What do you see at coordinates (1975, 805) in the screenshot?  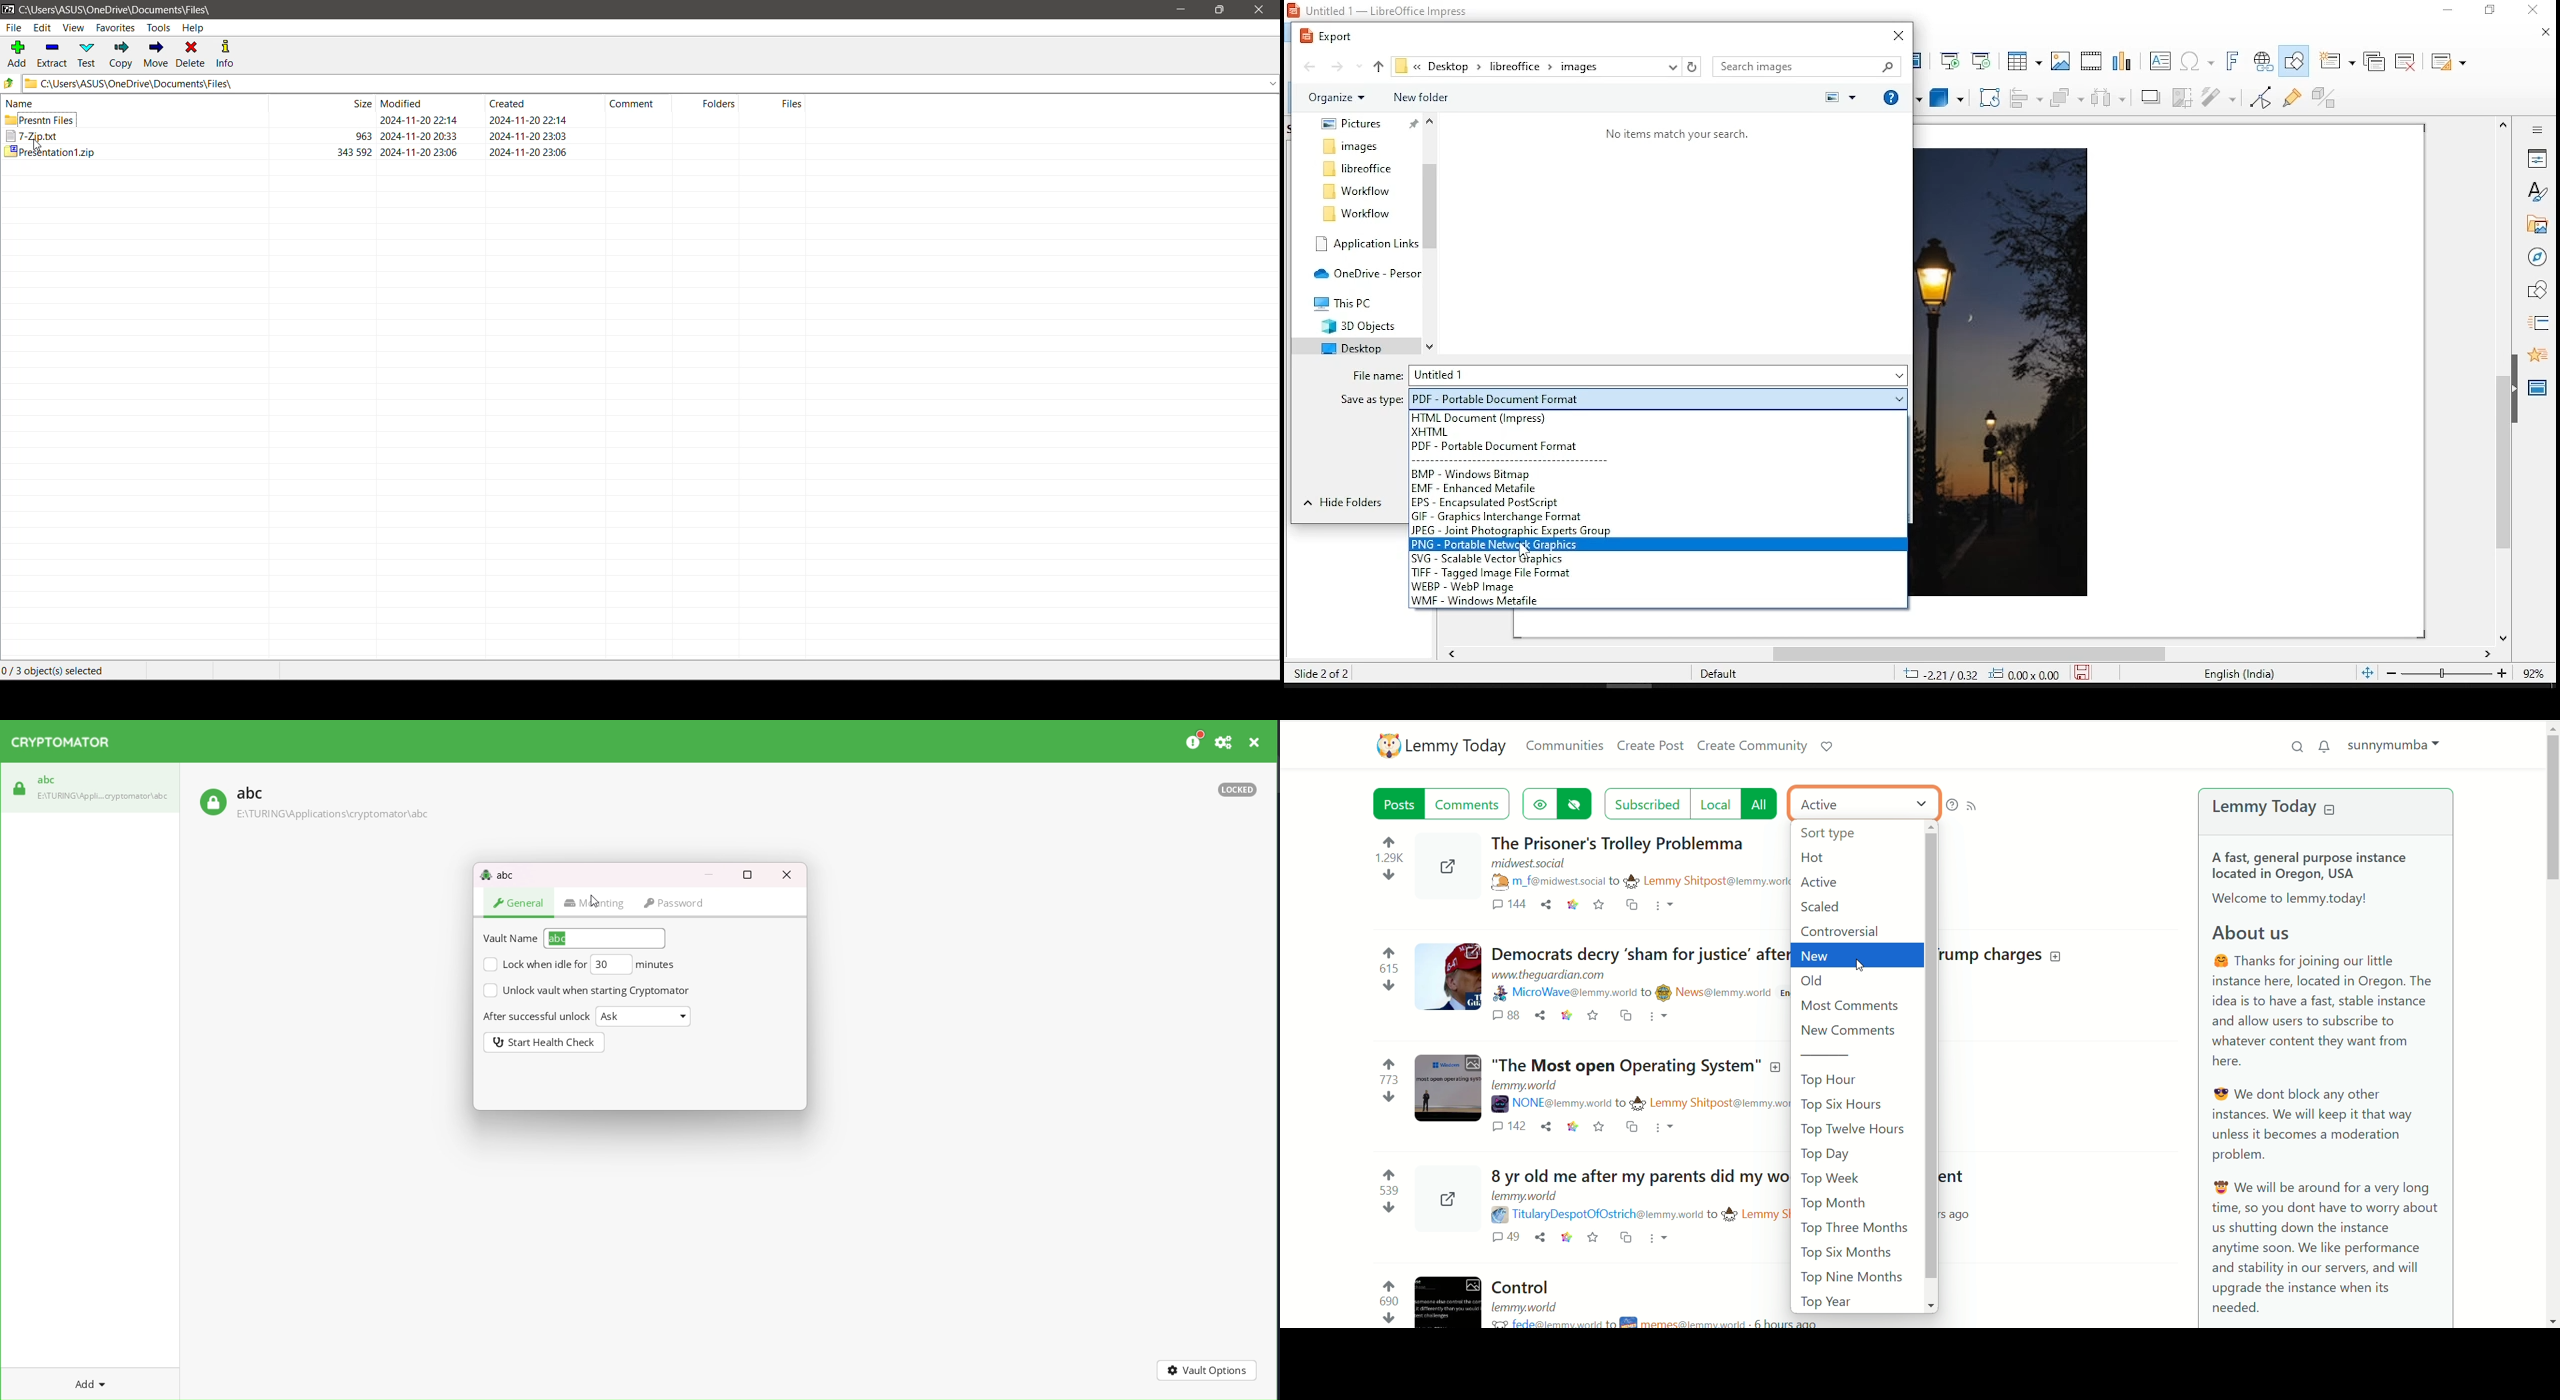 I see `RSS` at bounding box center [1975, 805].